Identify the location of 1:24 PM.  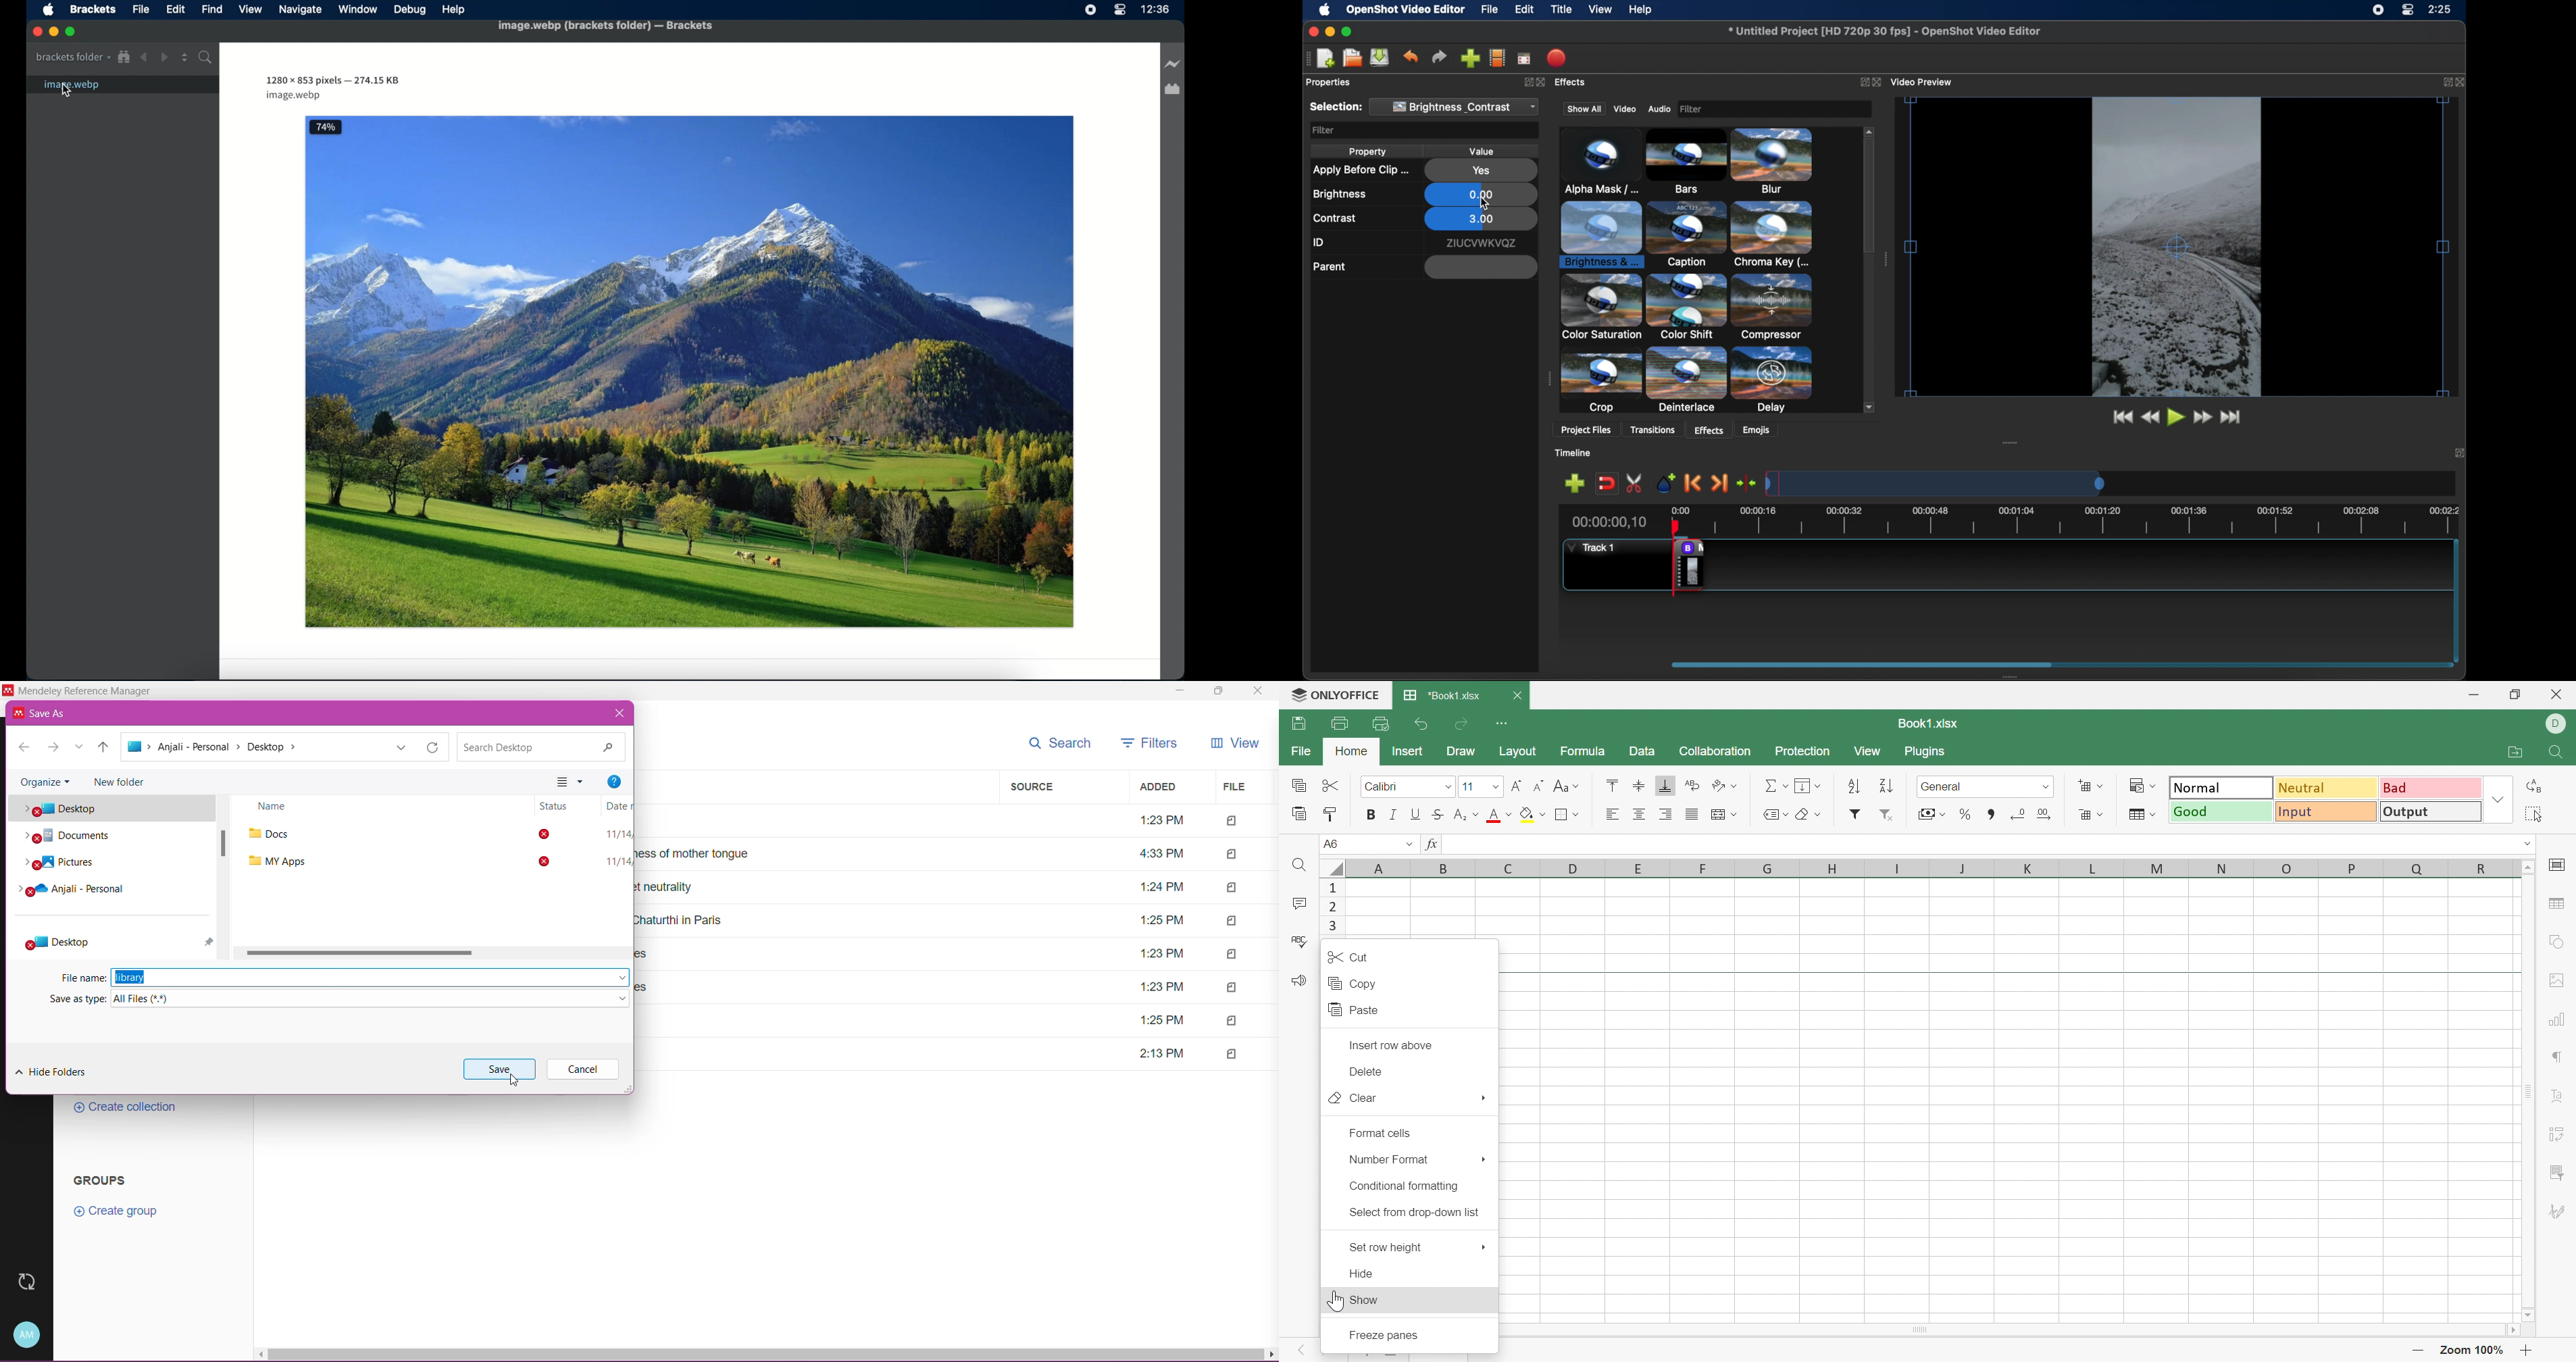
(1162, 886).